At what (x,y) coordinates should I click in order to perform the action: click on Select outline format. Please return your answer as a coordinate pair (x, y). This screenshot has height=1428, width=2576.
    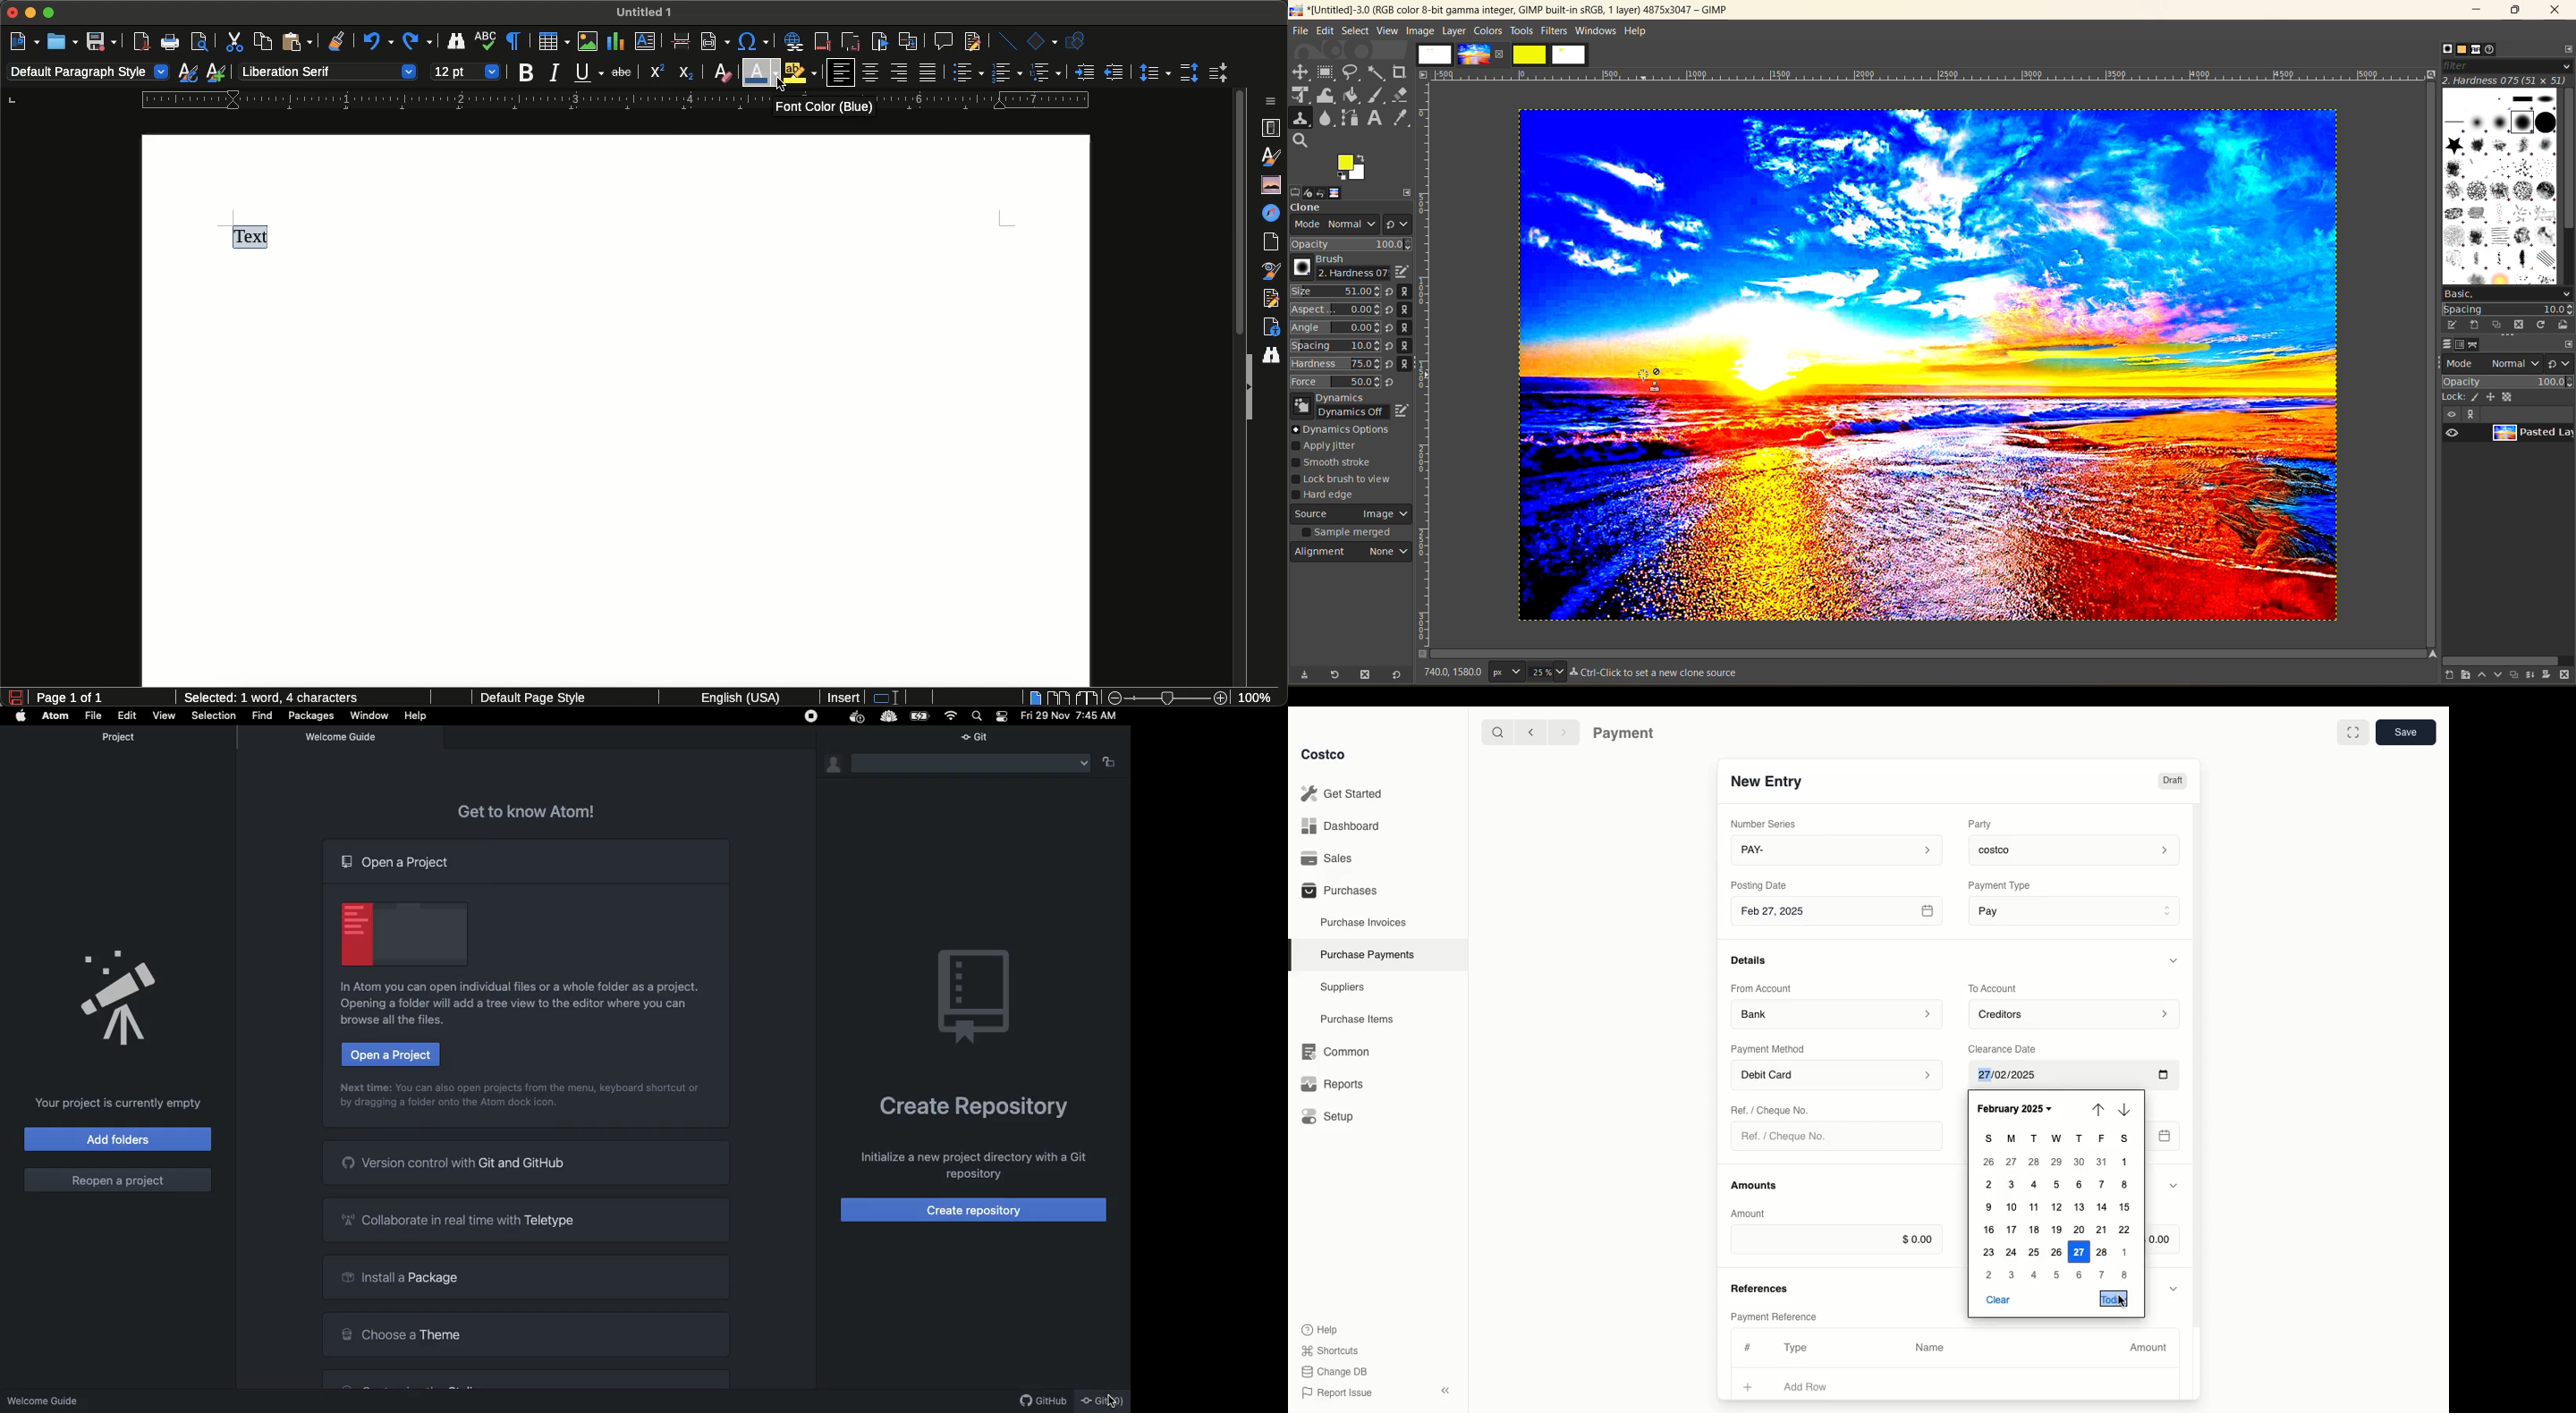
    Looking at the image, I should click on (1046, 72).